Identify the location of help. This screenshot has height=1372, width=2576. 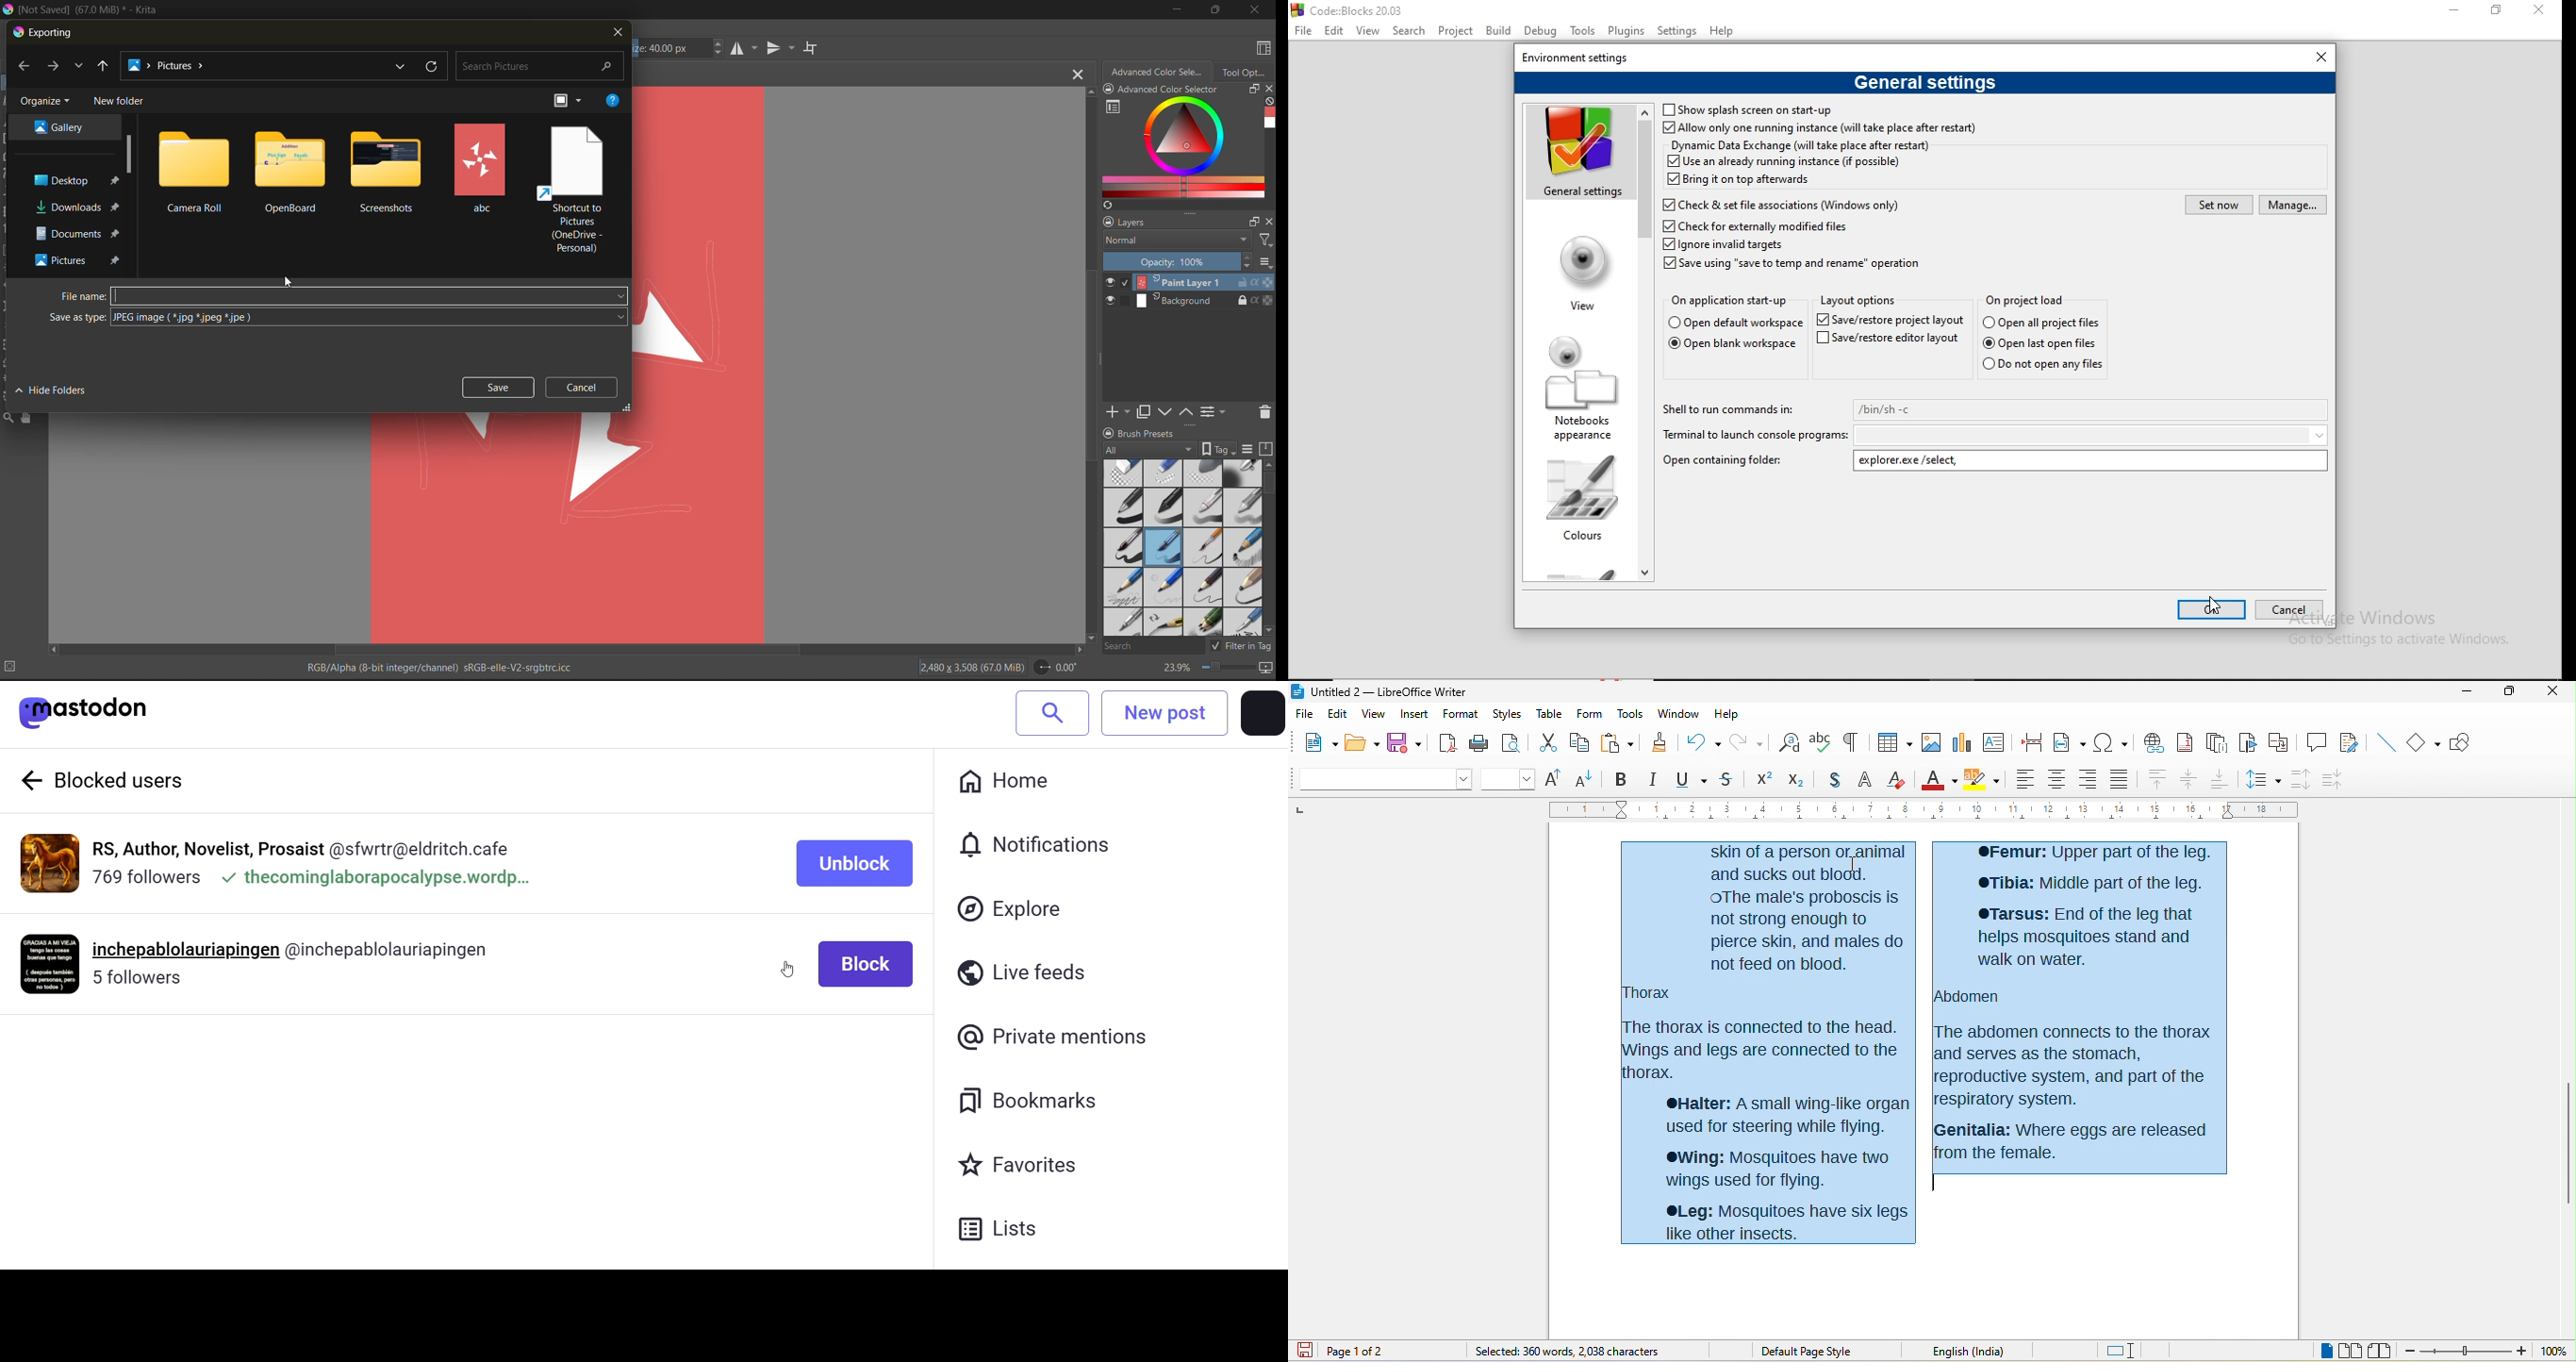
(613, 102).